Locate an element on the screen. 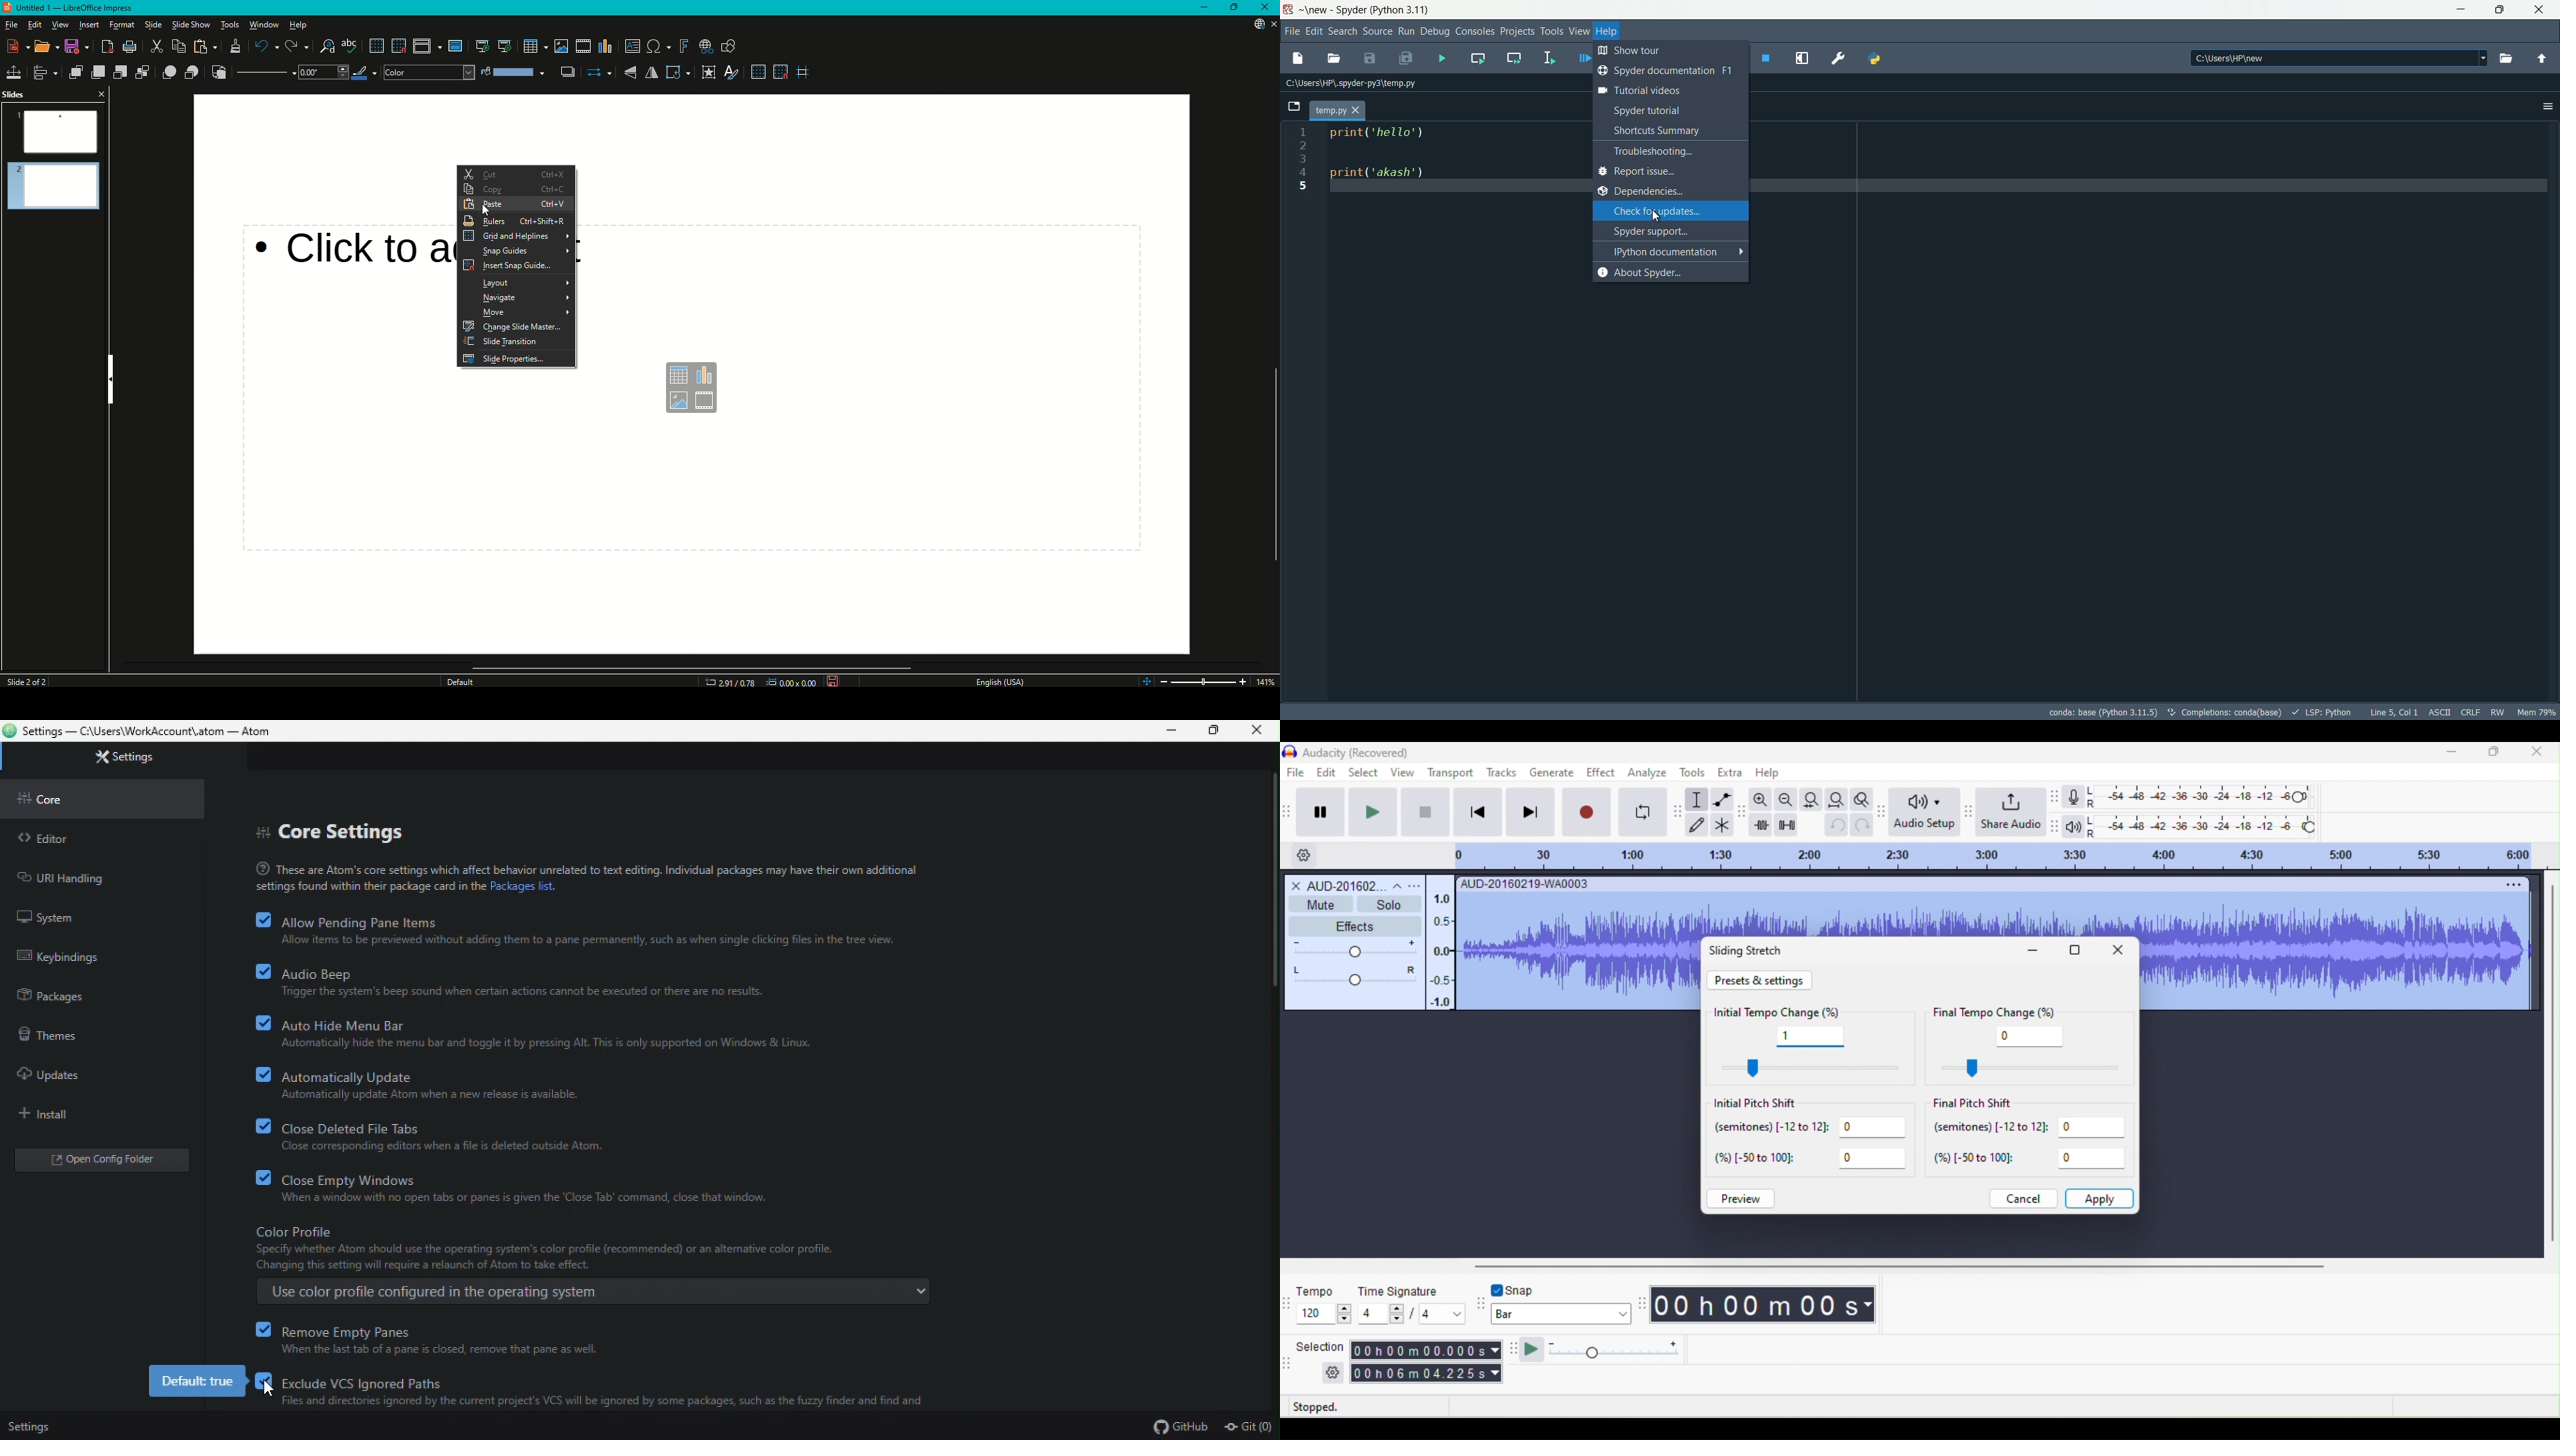  spyder tutorial is located at coordinates (1666, 109).